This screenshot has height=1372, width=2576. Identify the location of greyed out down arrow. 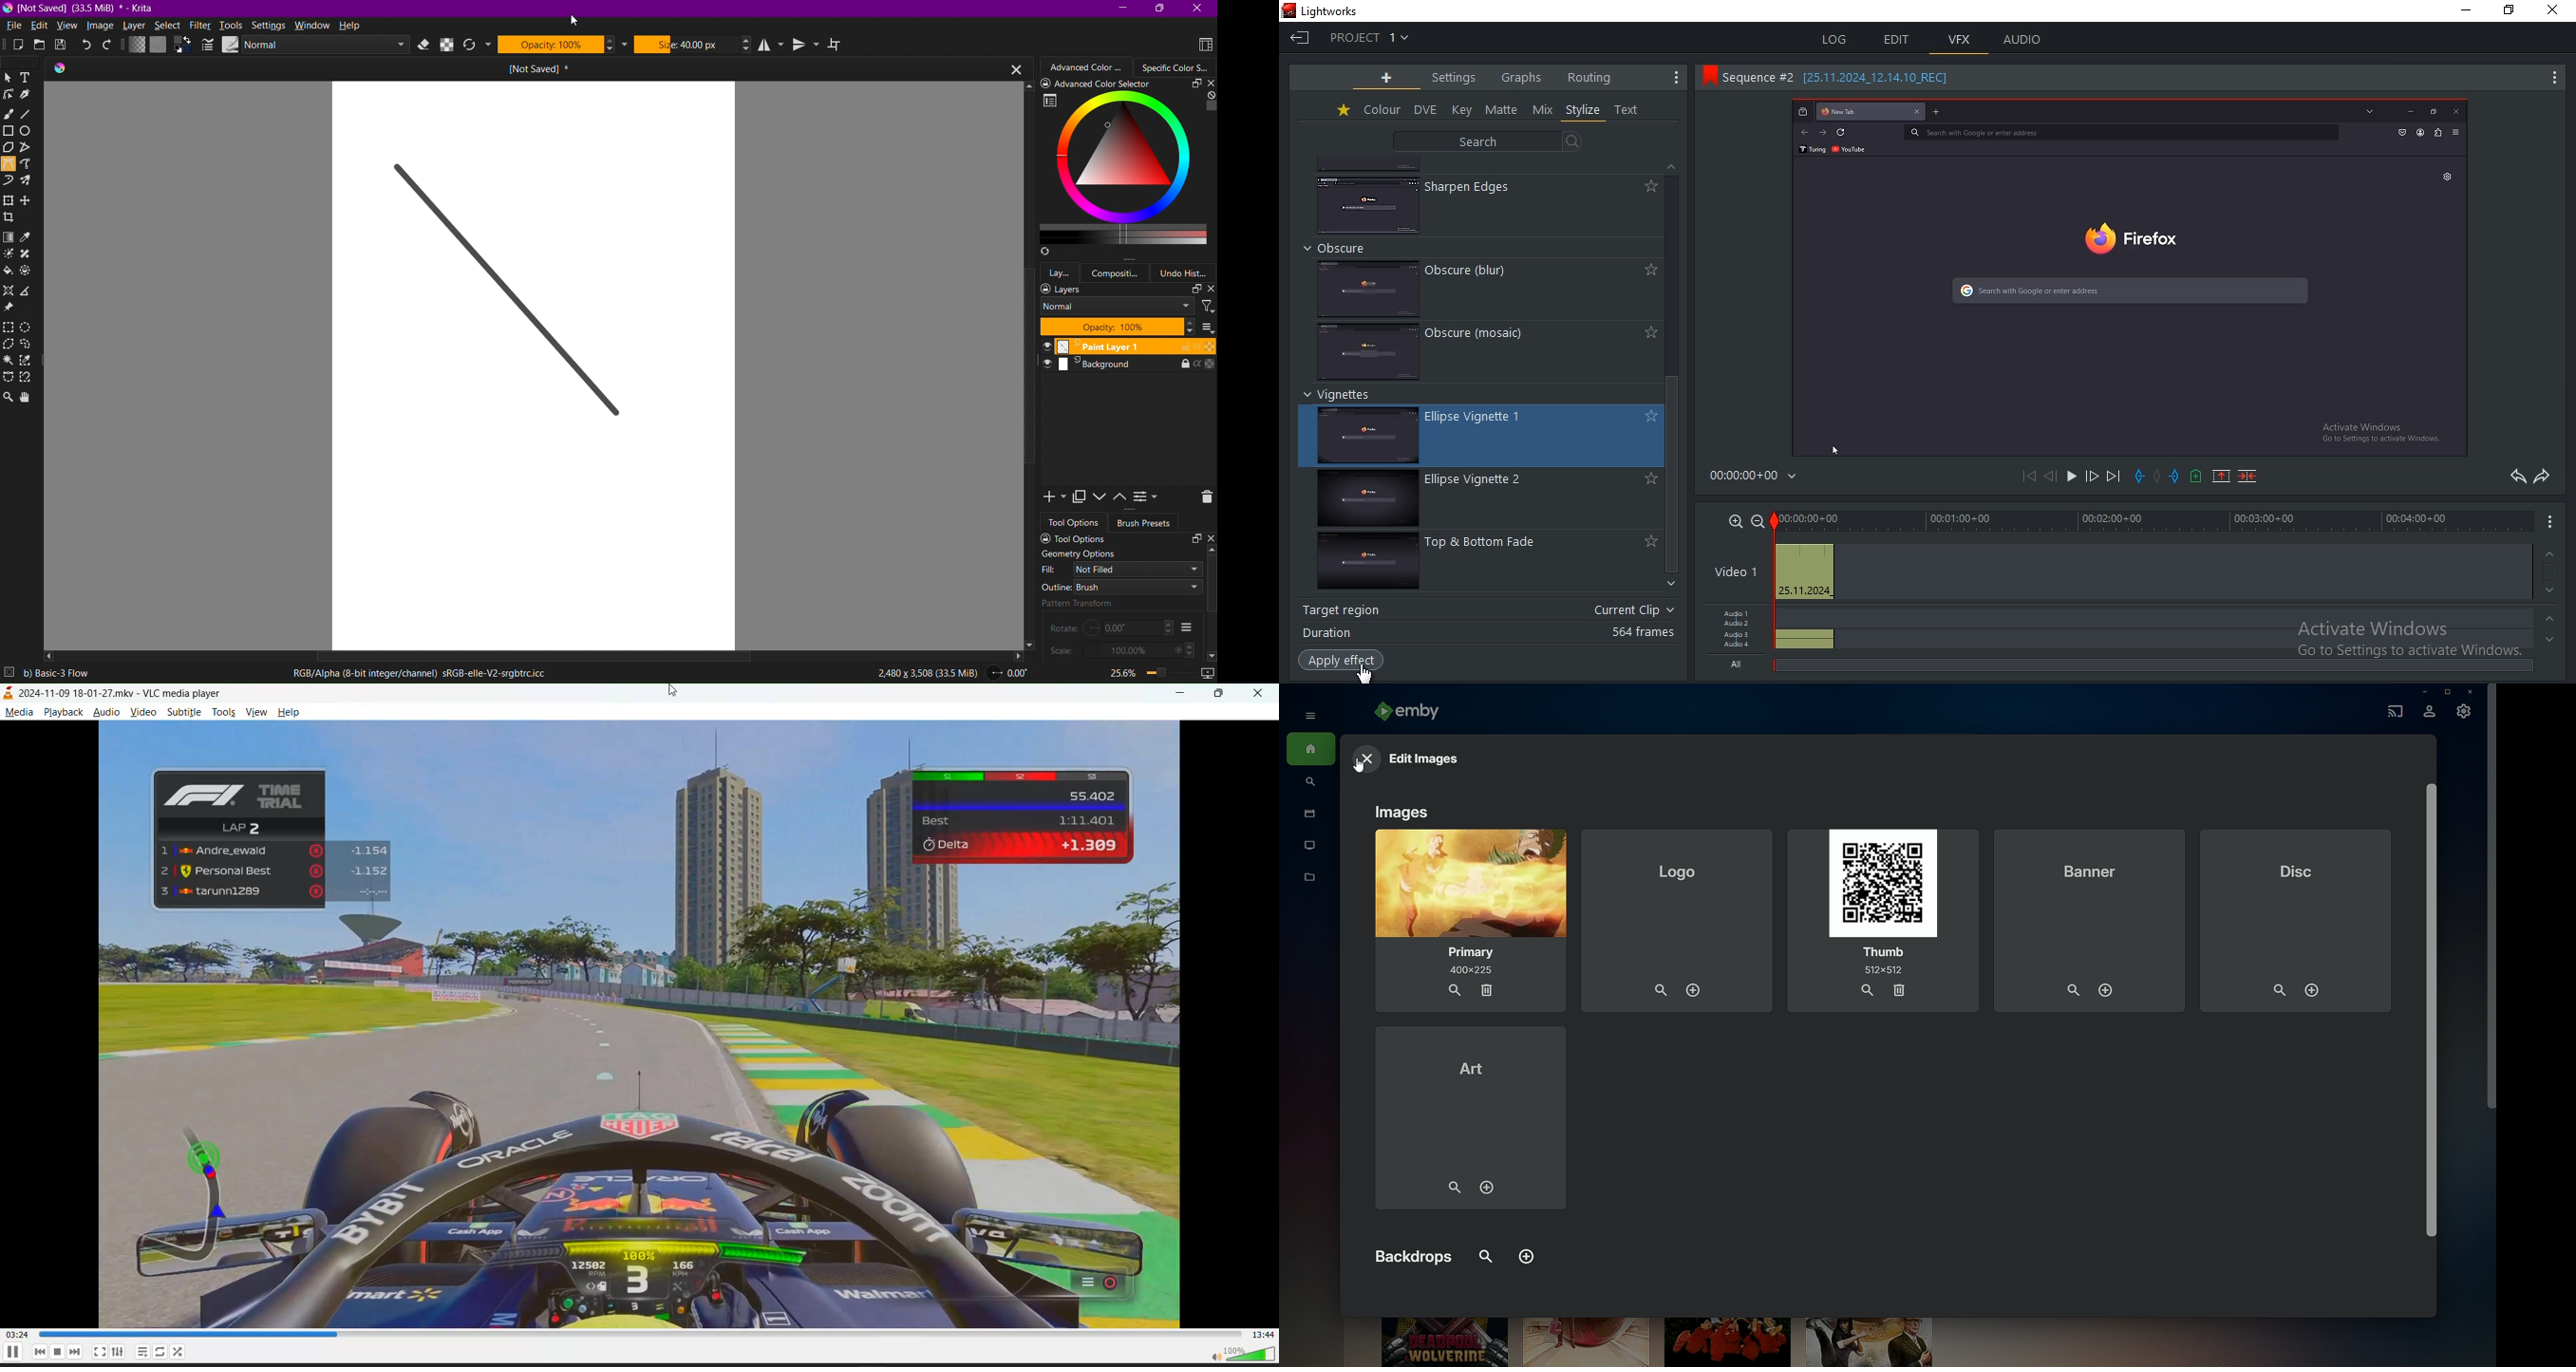
(2553, 590).